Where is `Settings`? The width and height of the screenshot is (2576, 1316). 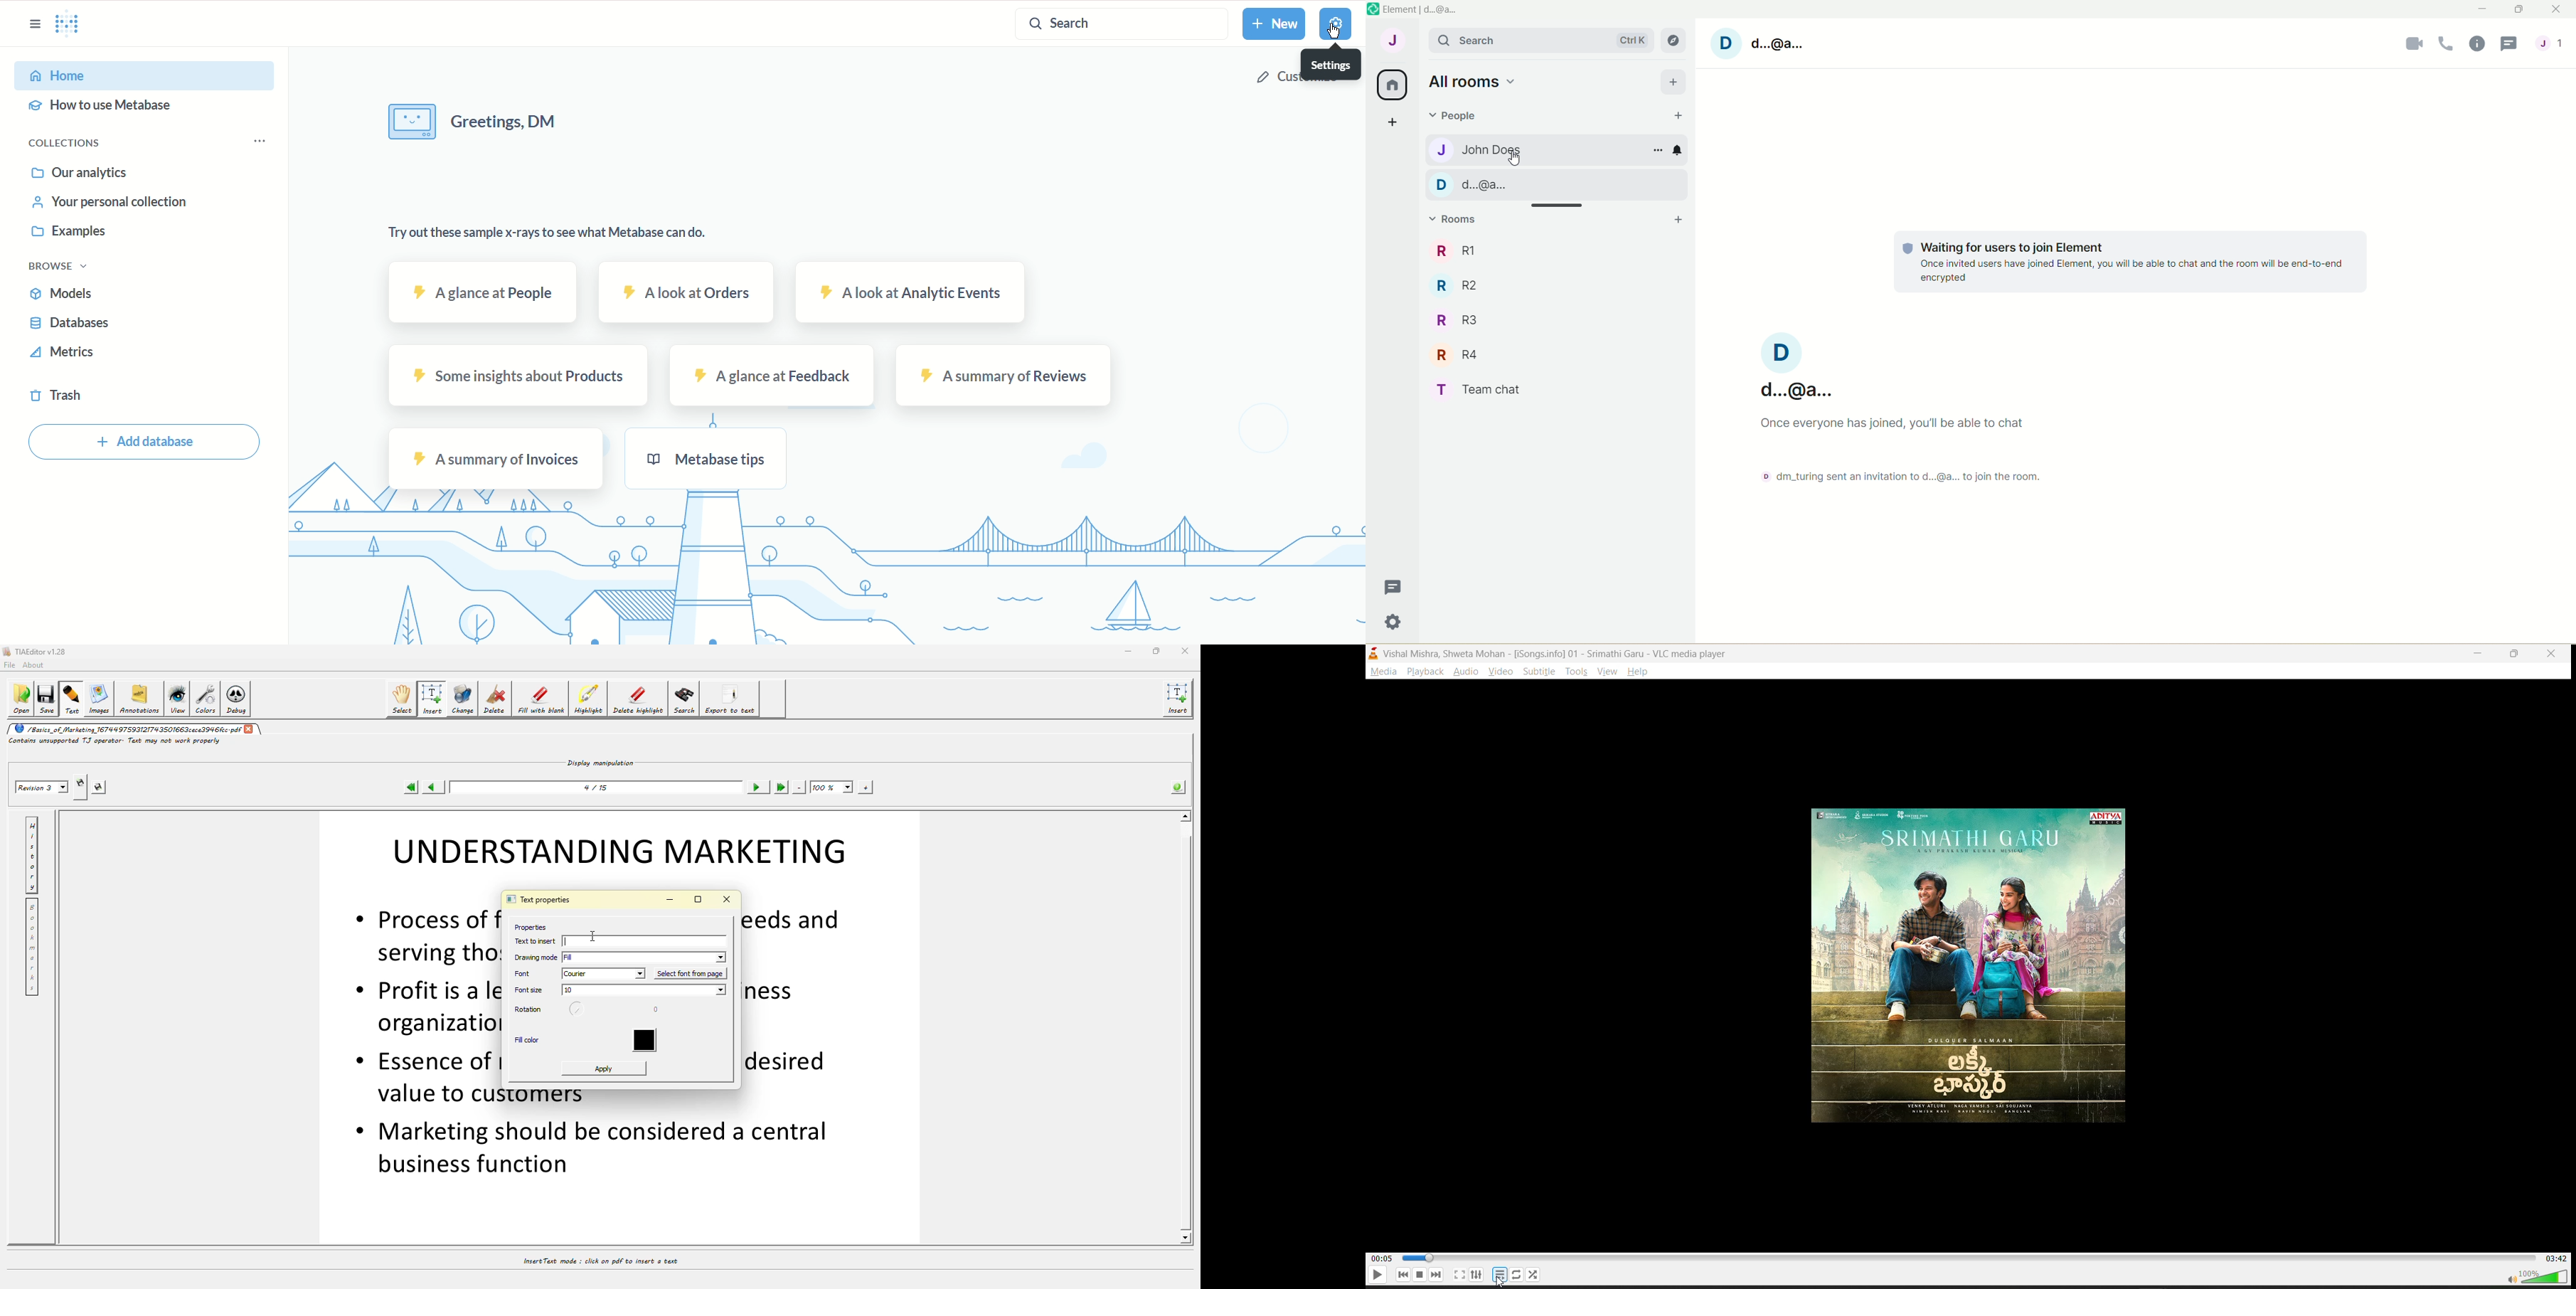 Settings is located at coordinates (1333, 64).